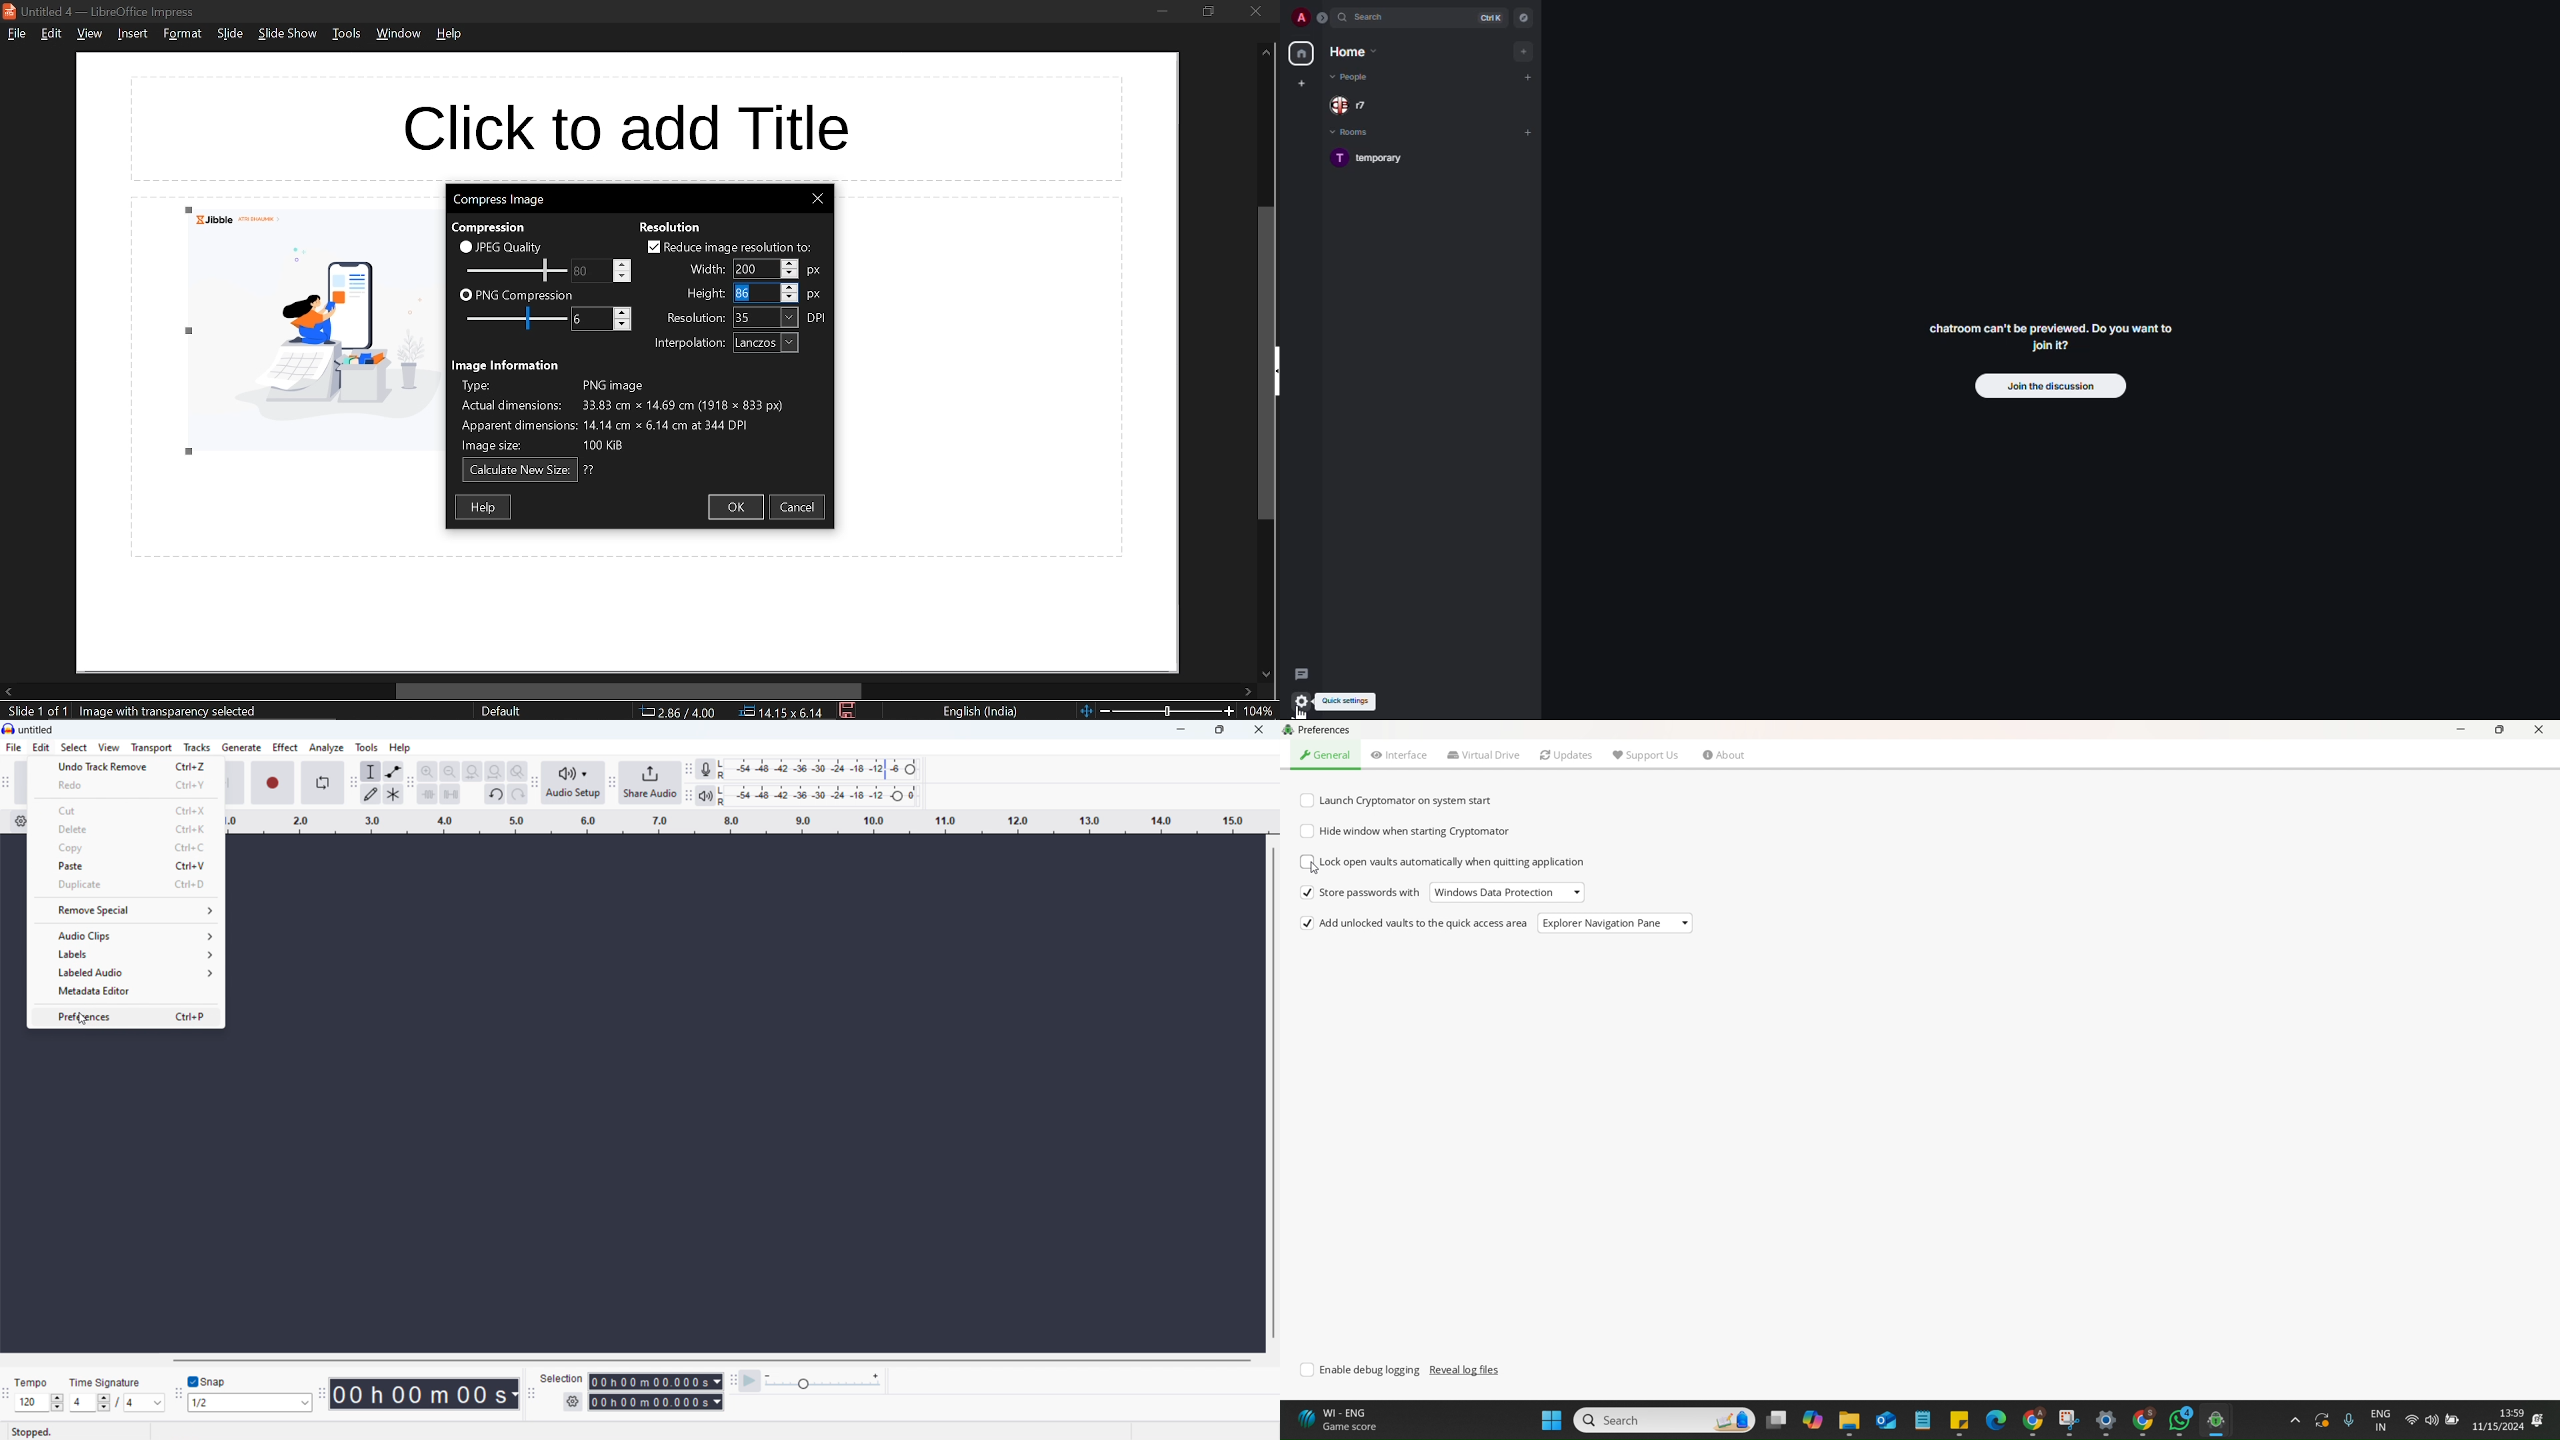 The width and height of the screenshot is (2576, 1456). What do you see at coordinates (519, 320) in the screenshot?
I see `JPEG quality scale` at bounding box center [519, 320].